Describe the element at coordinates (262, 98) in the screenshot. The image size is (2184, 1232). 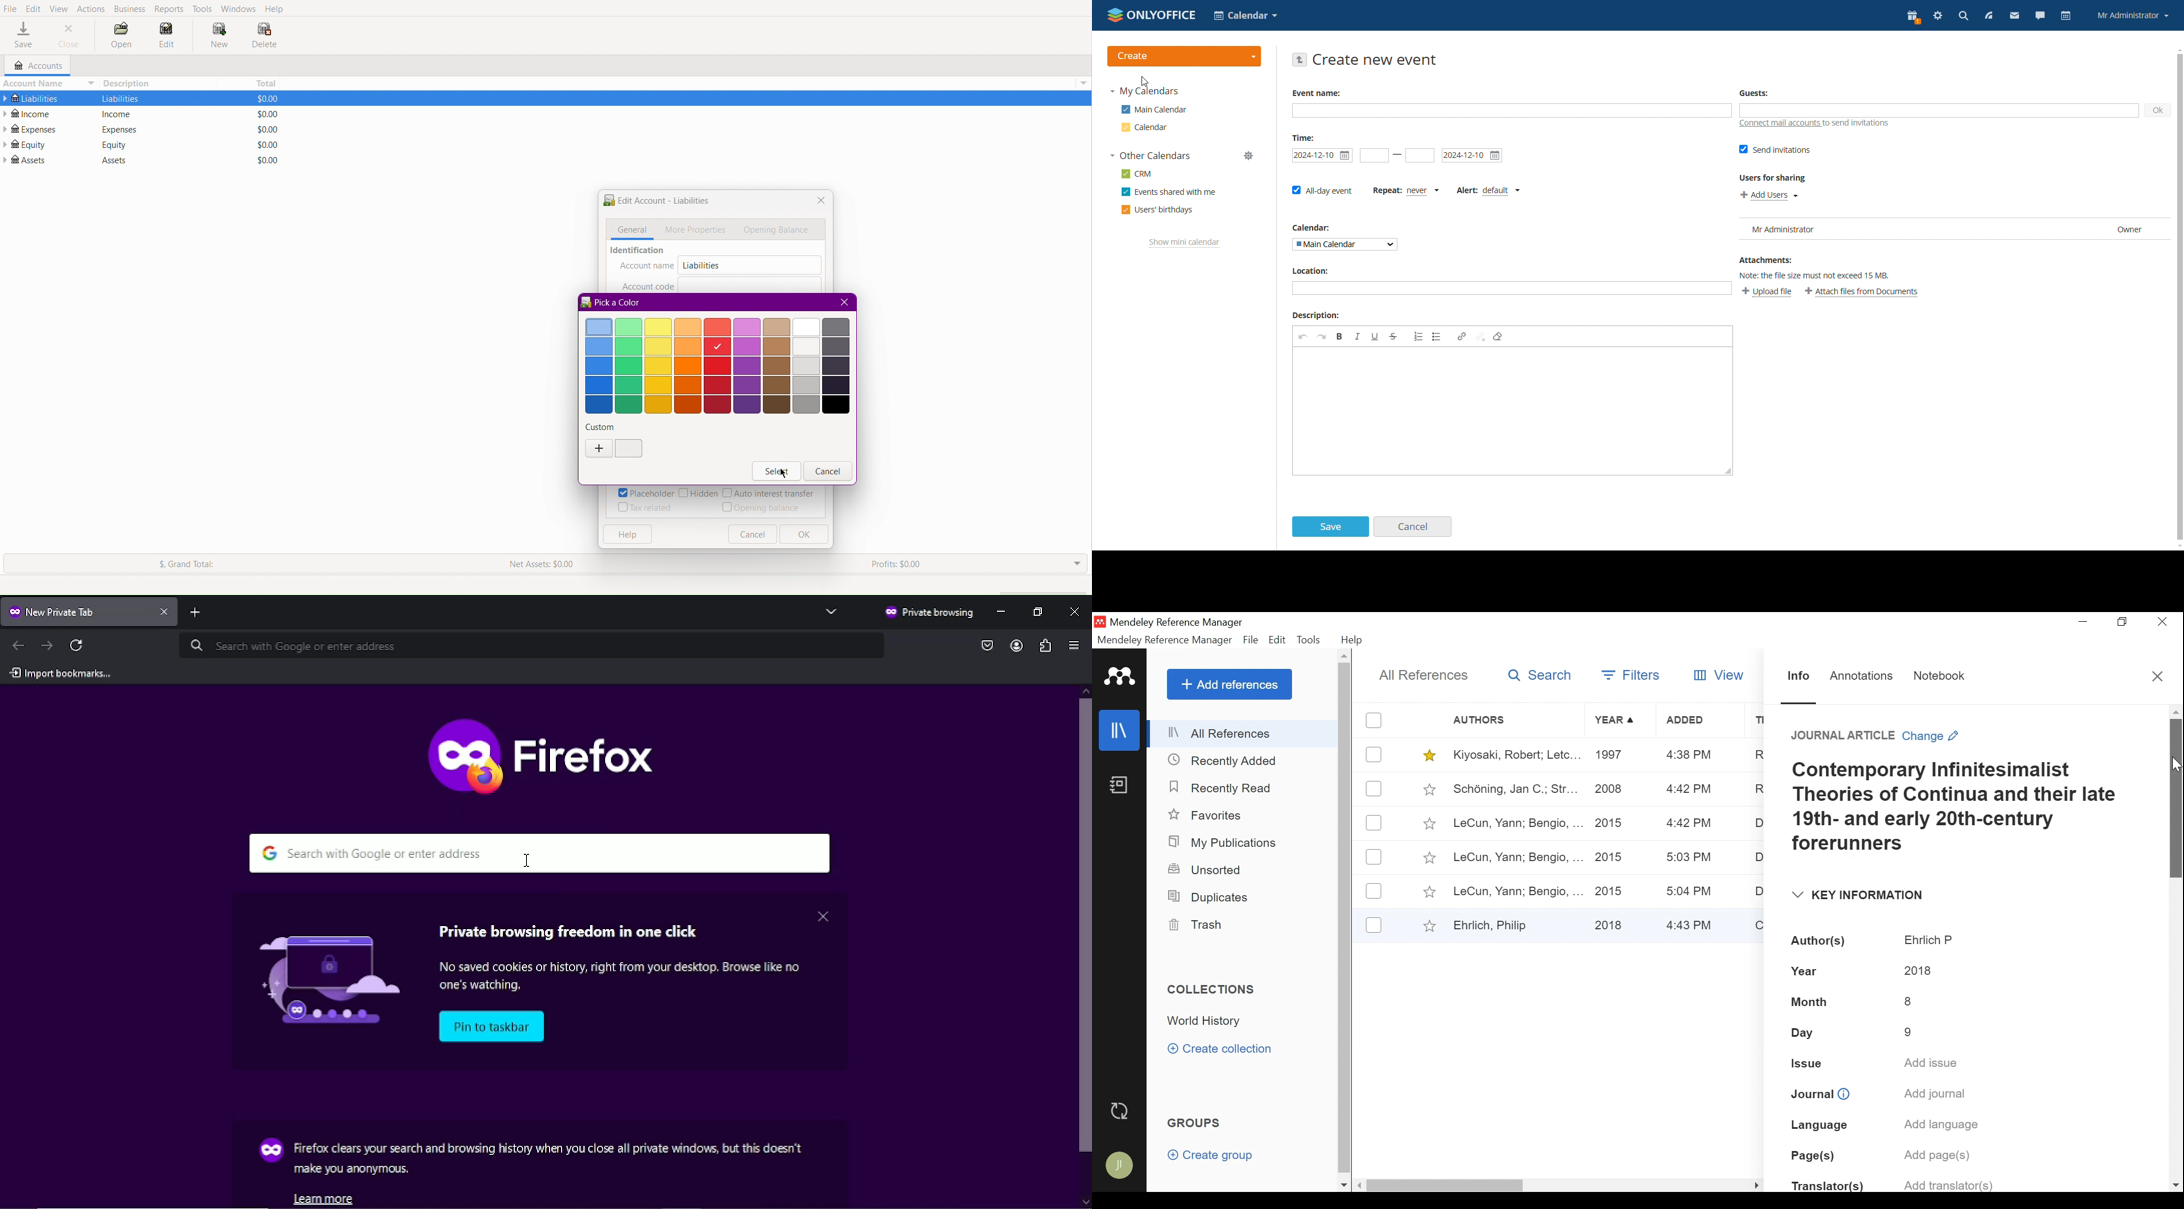
I see `$0.00` at that location.